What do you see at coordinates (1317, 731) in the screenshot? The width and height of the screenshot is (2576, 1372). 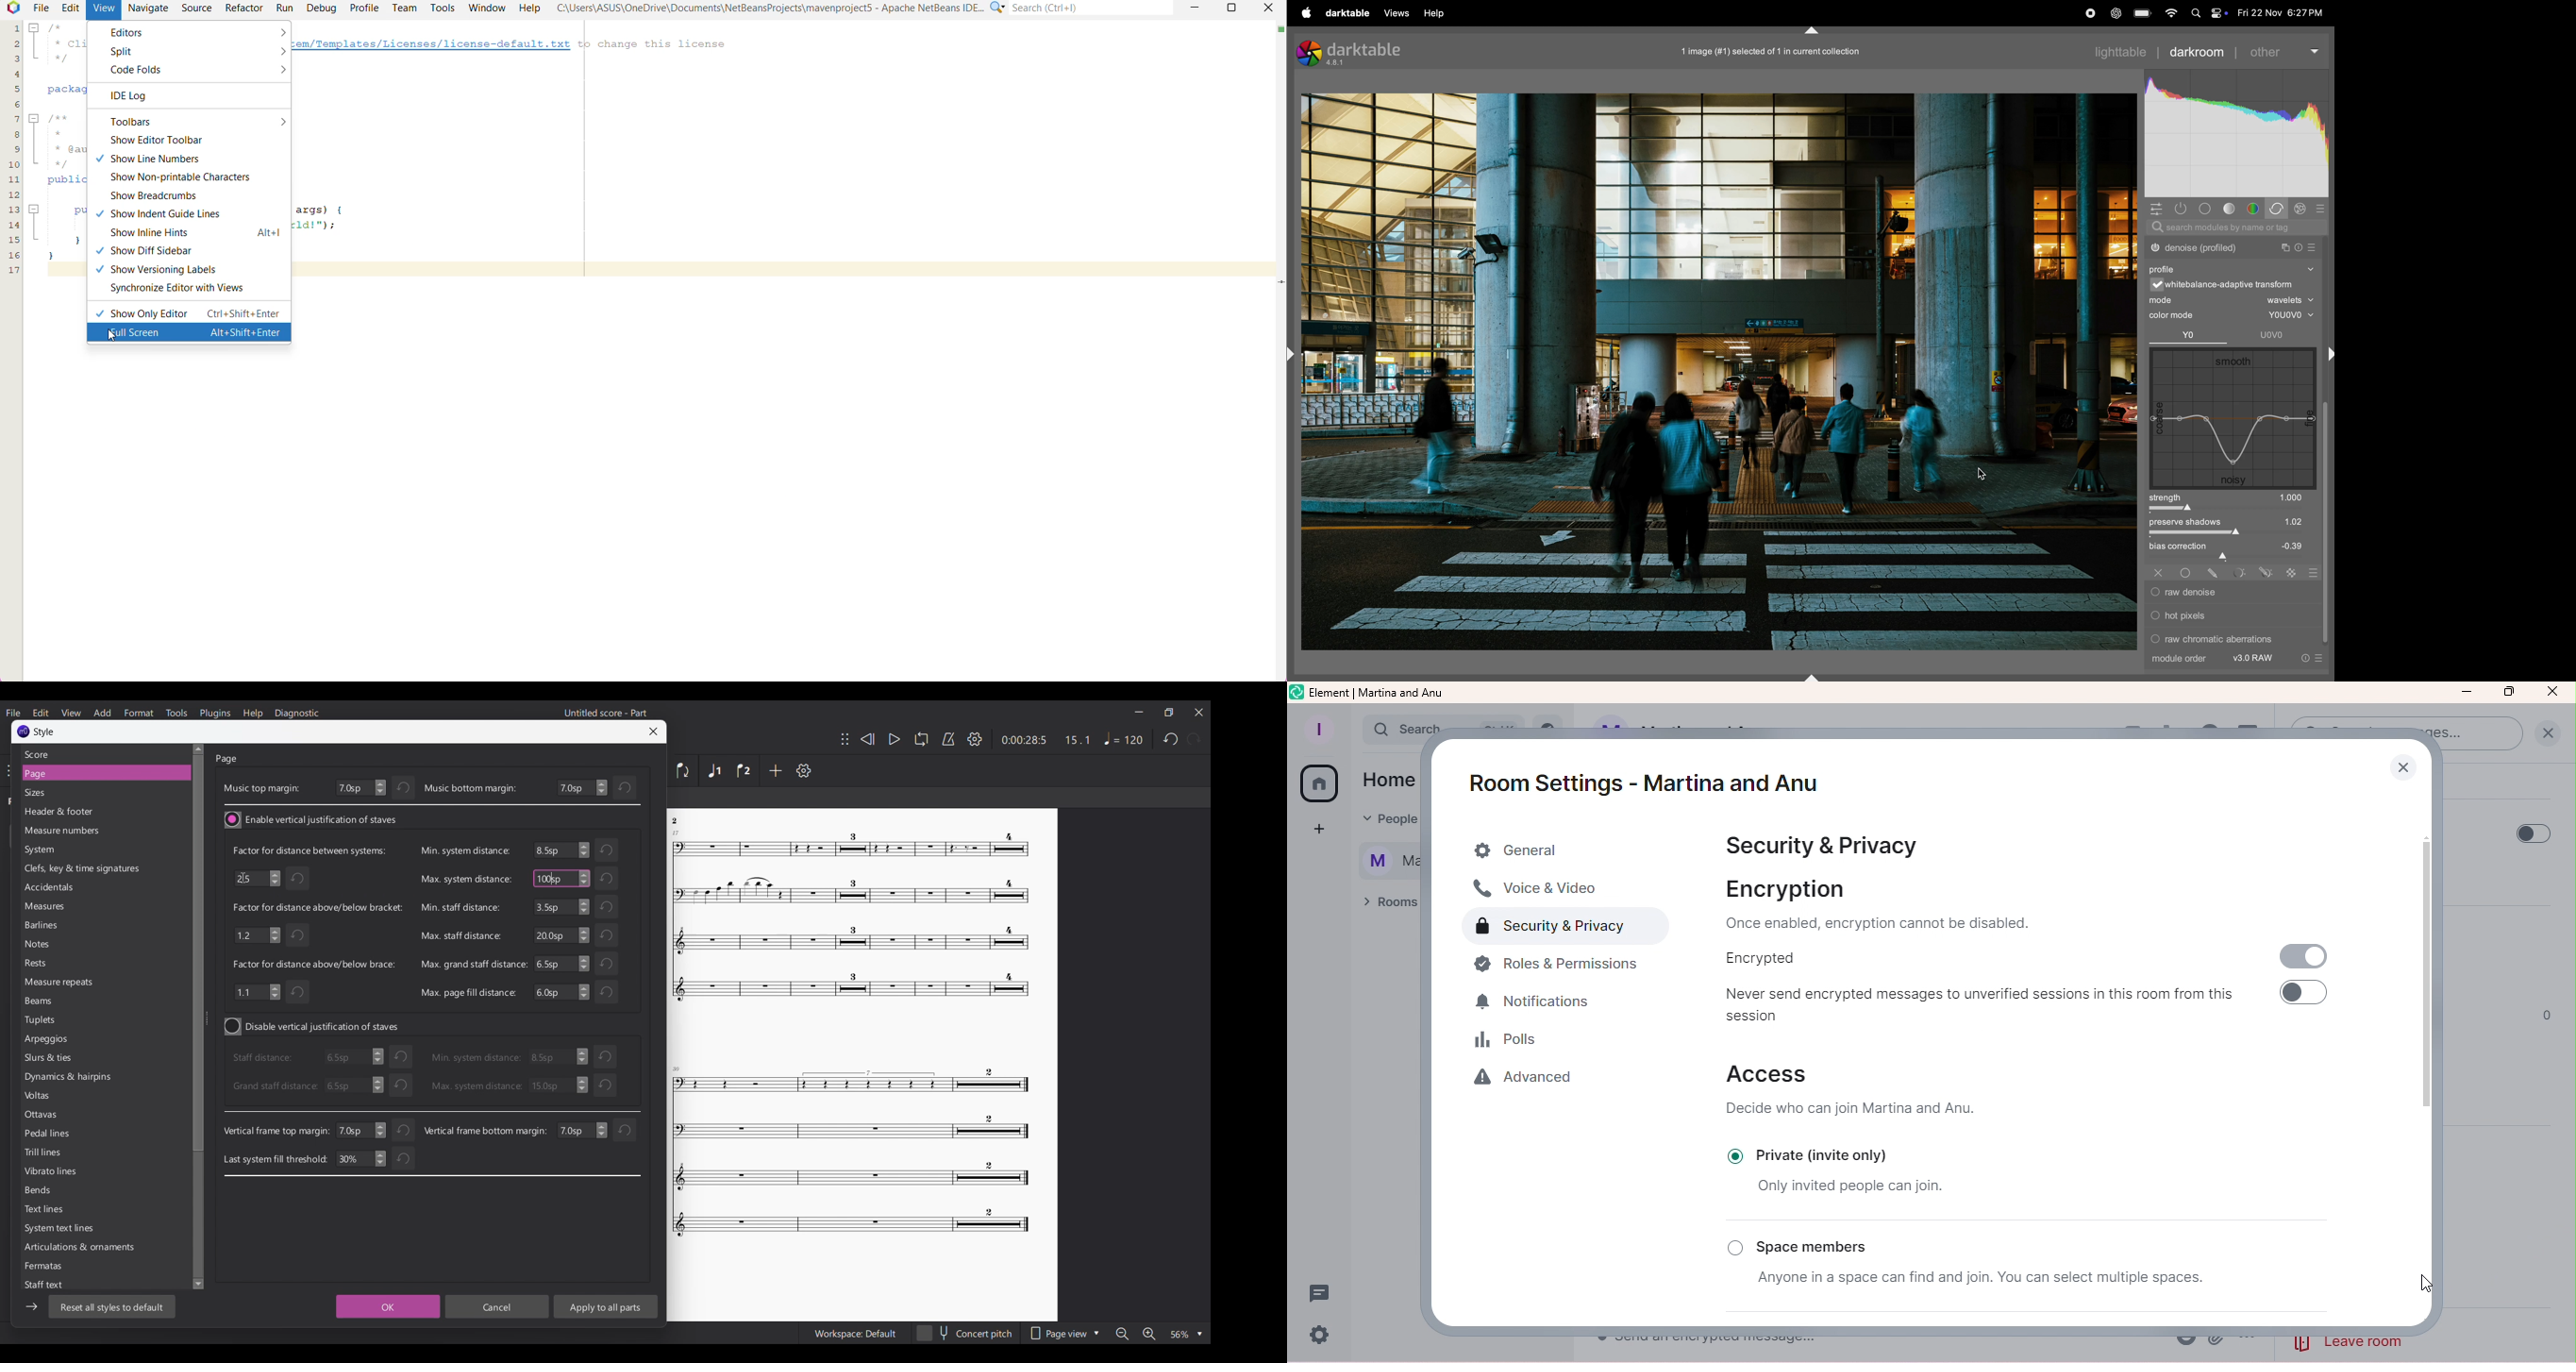 I see `Profile` at bounding box center [1317, 731].